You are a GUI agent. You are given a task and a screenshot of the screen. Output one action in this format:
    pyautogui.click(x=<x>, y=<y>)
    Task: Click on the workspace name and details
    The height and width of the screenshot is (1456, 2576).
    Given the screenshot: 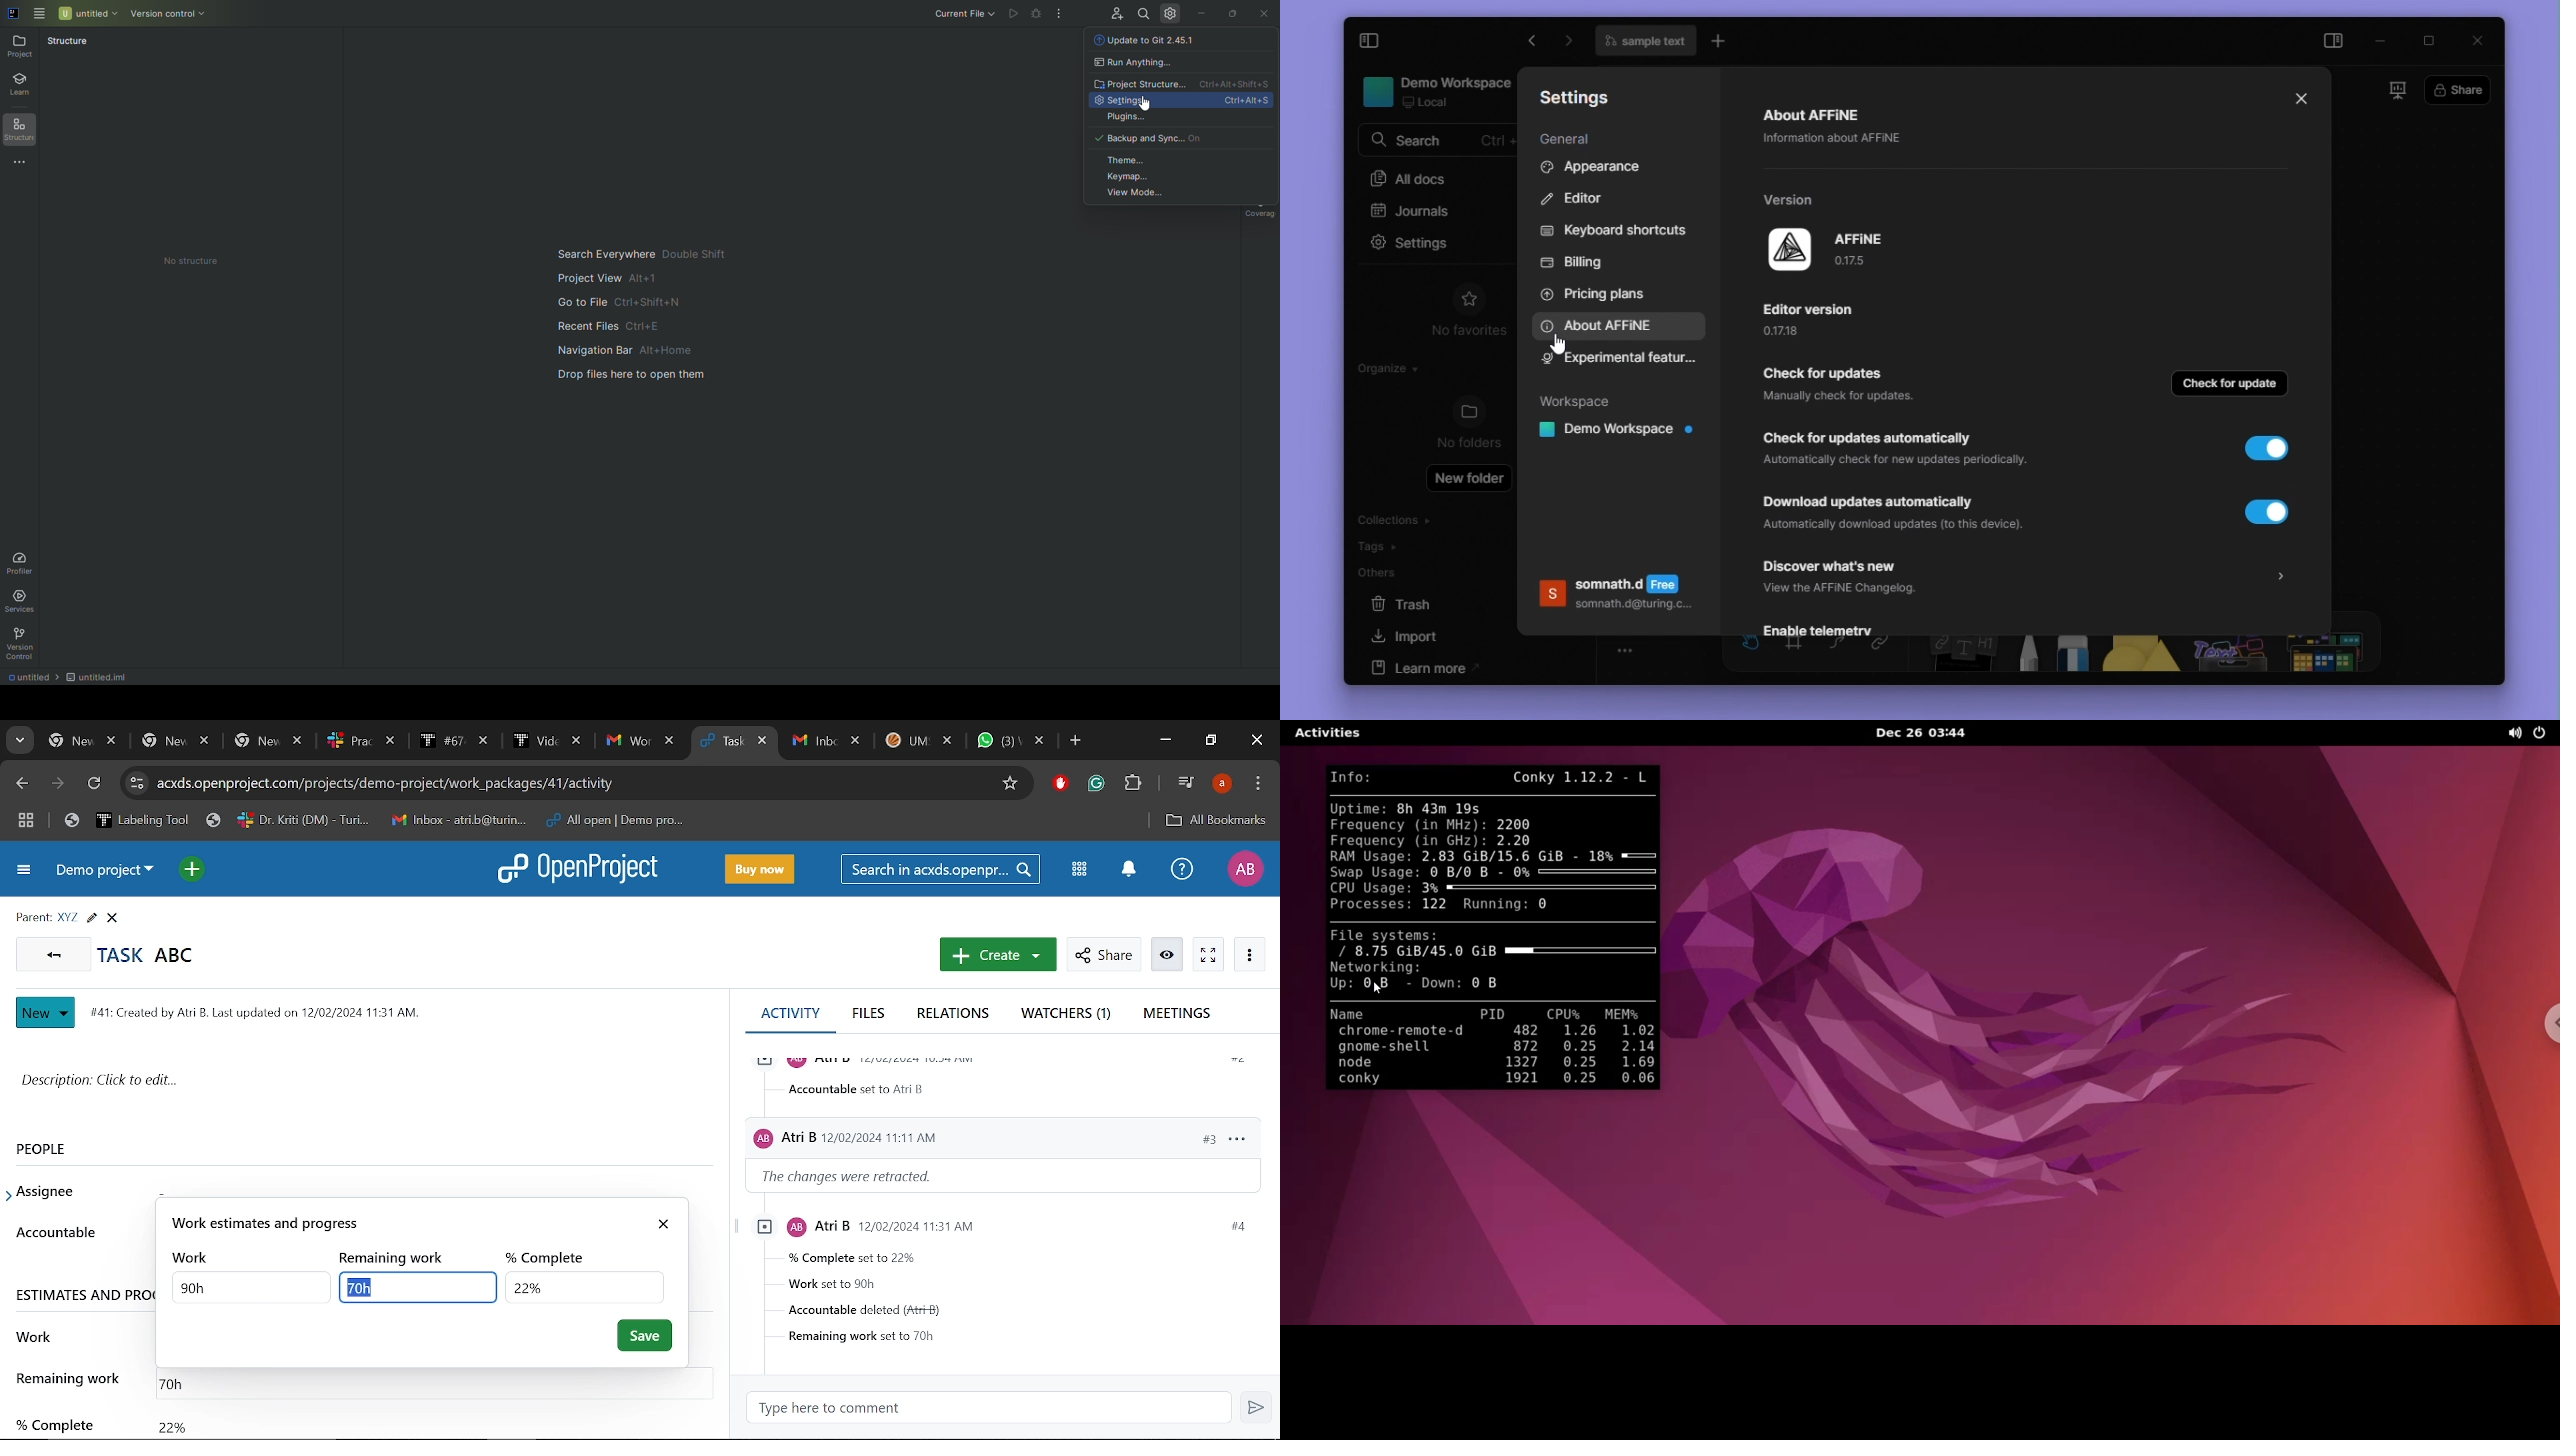 What is the action you would take?
    pyautogui.click(x=1431, y=92)
    